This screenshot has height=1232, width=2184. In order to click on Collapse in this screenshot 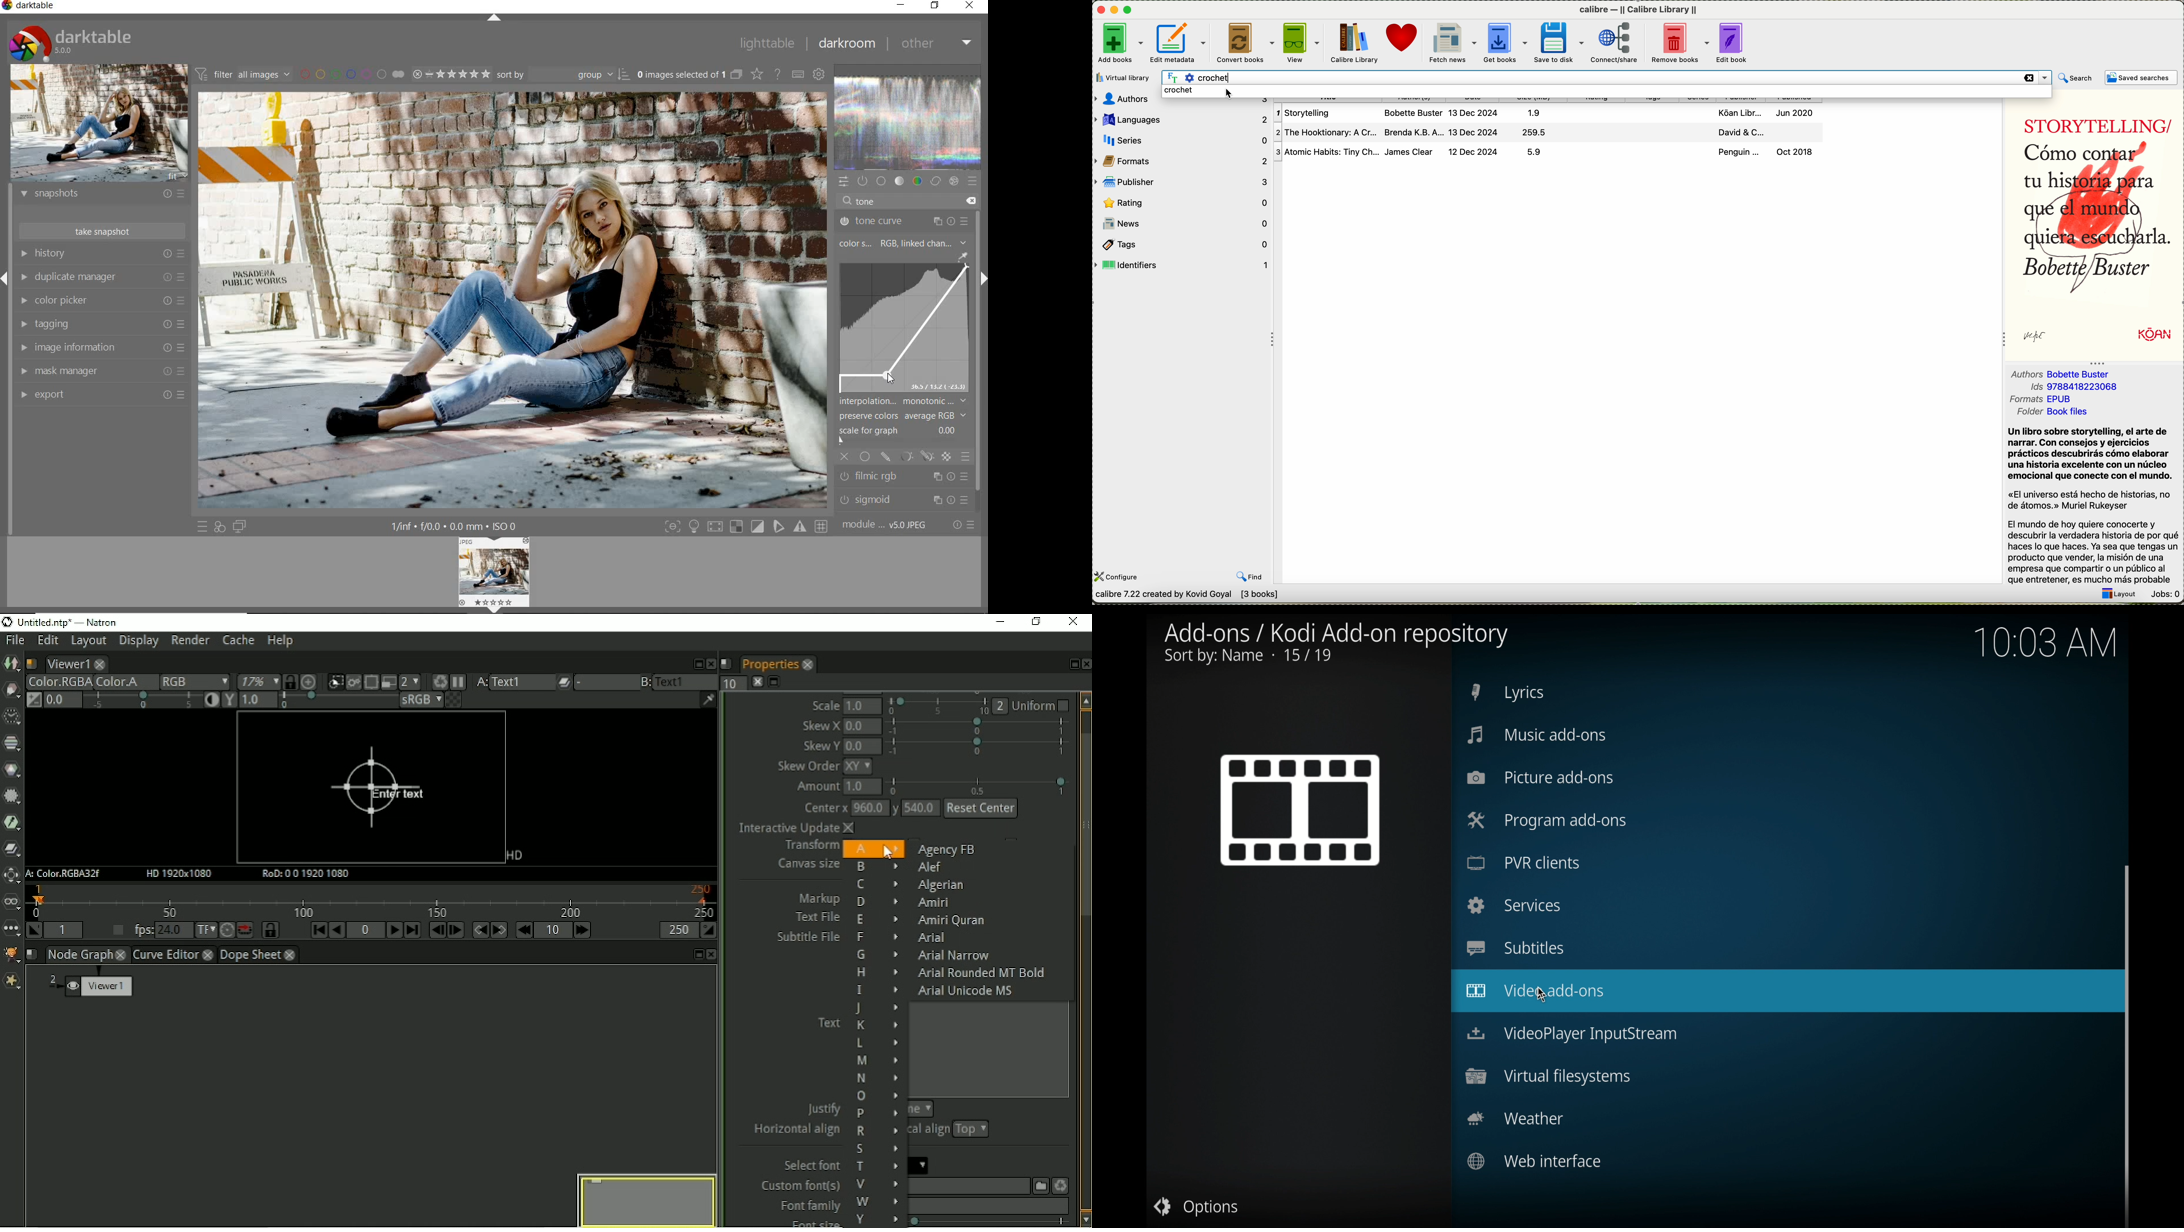, I will do `click(1269, 339)`.